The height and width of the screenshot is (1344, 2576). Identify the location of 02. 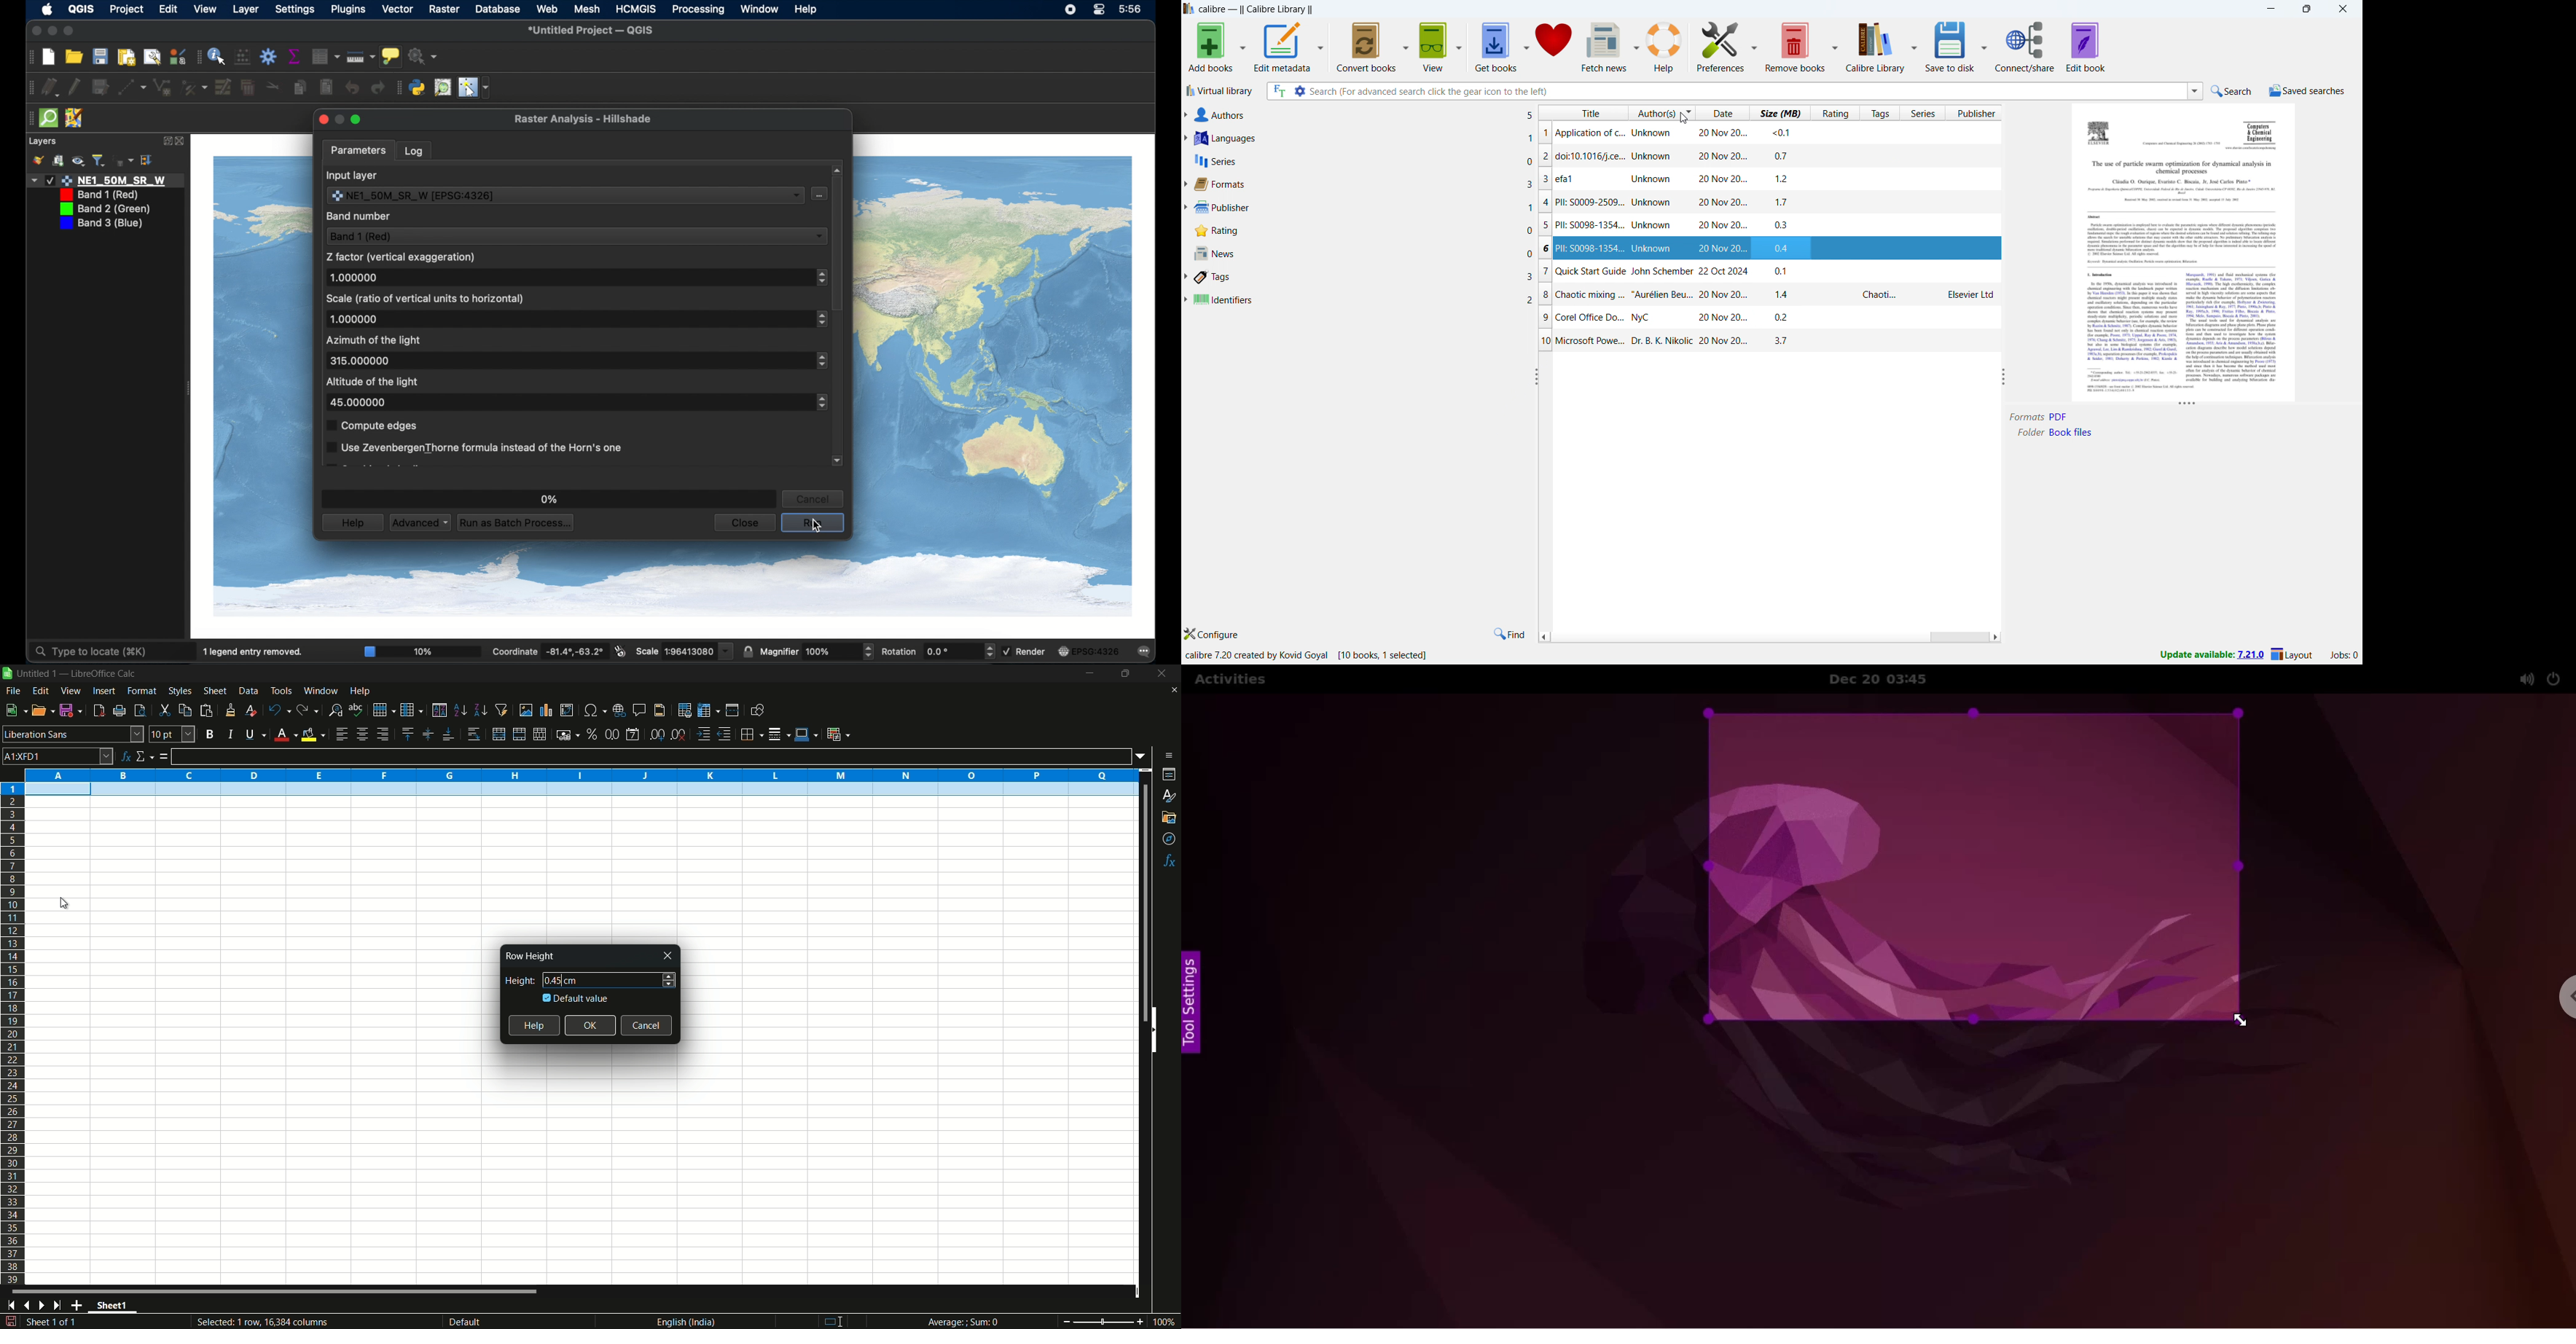
(1786, 316).